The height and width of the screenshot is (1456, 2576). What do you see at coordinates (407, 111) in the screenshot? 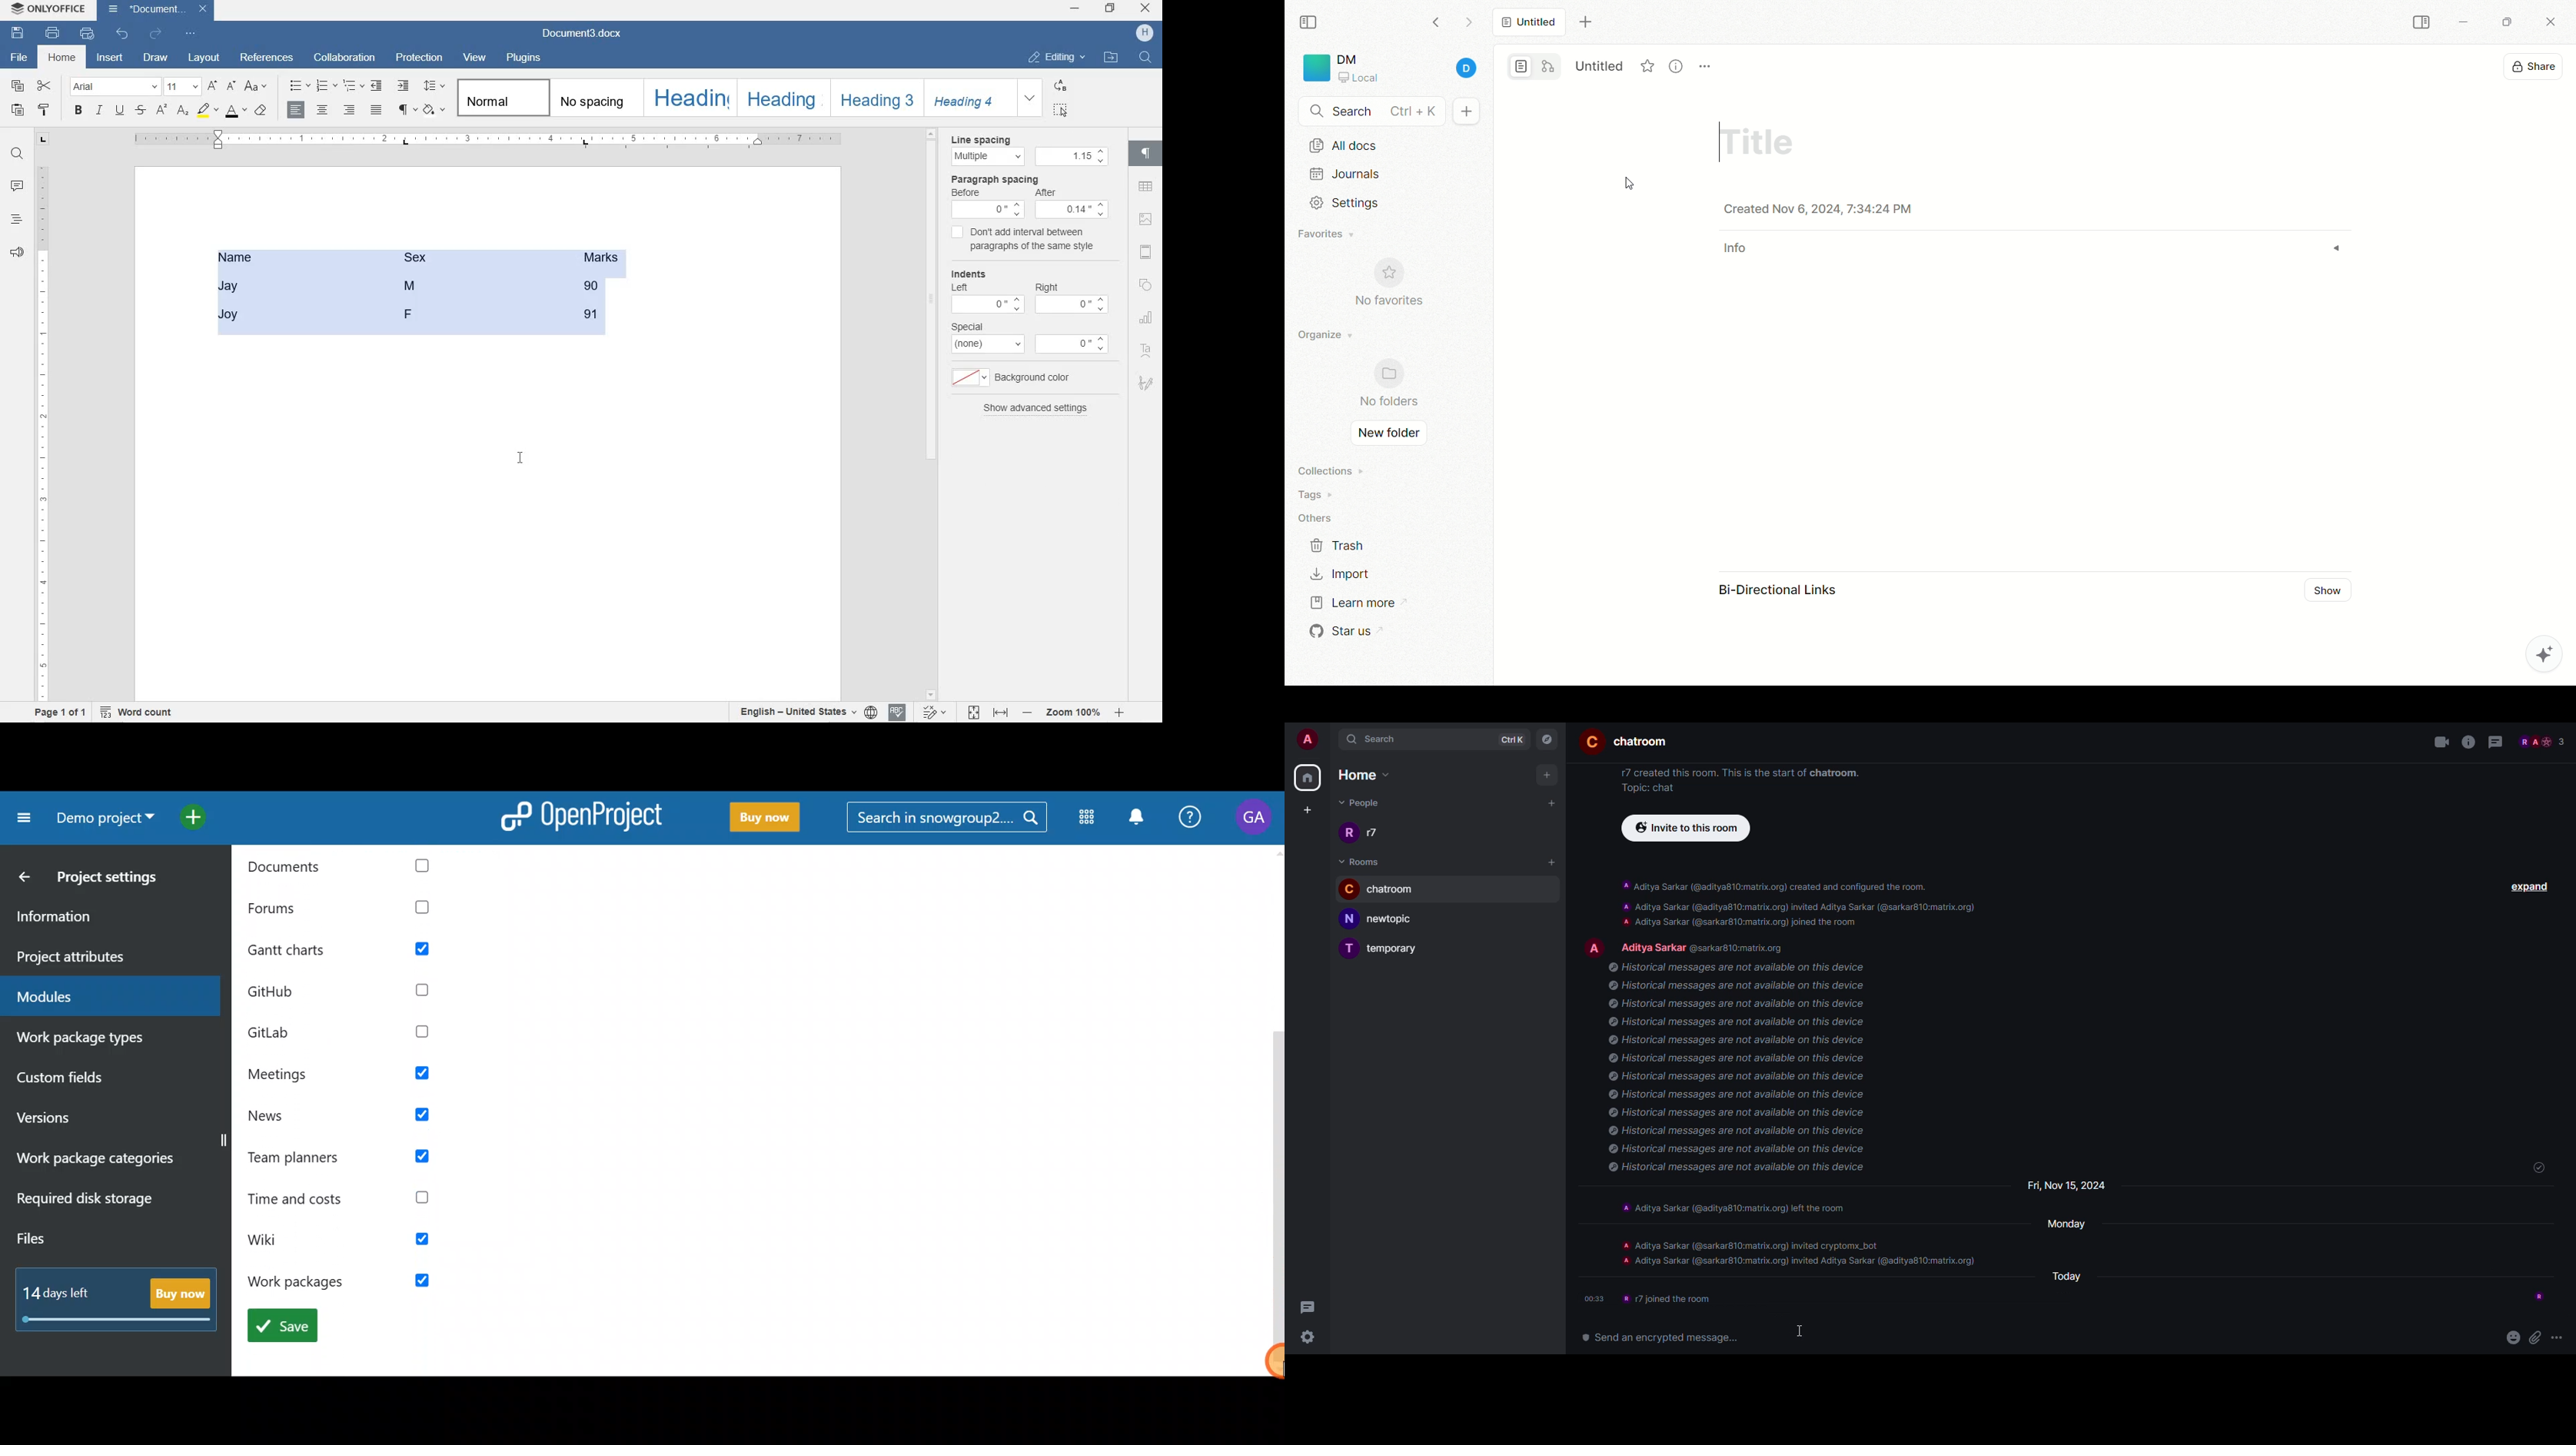
I see `NONPRINTING CHARACTERS` at bounding box center [407, 111].